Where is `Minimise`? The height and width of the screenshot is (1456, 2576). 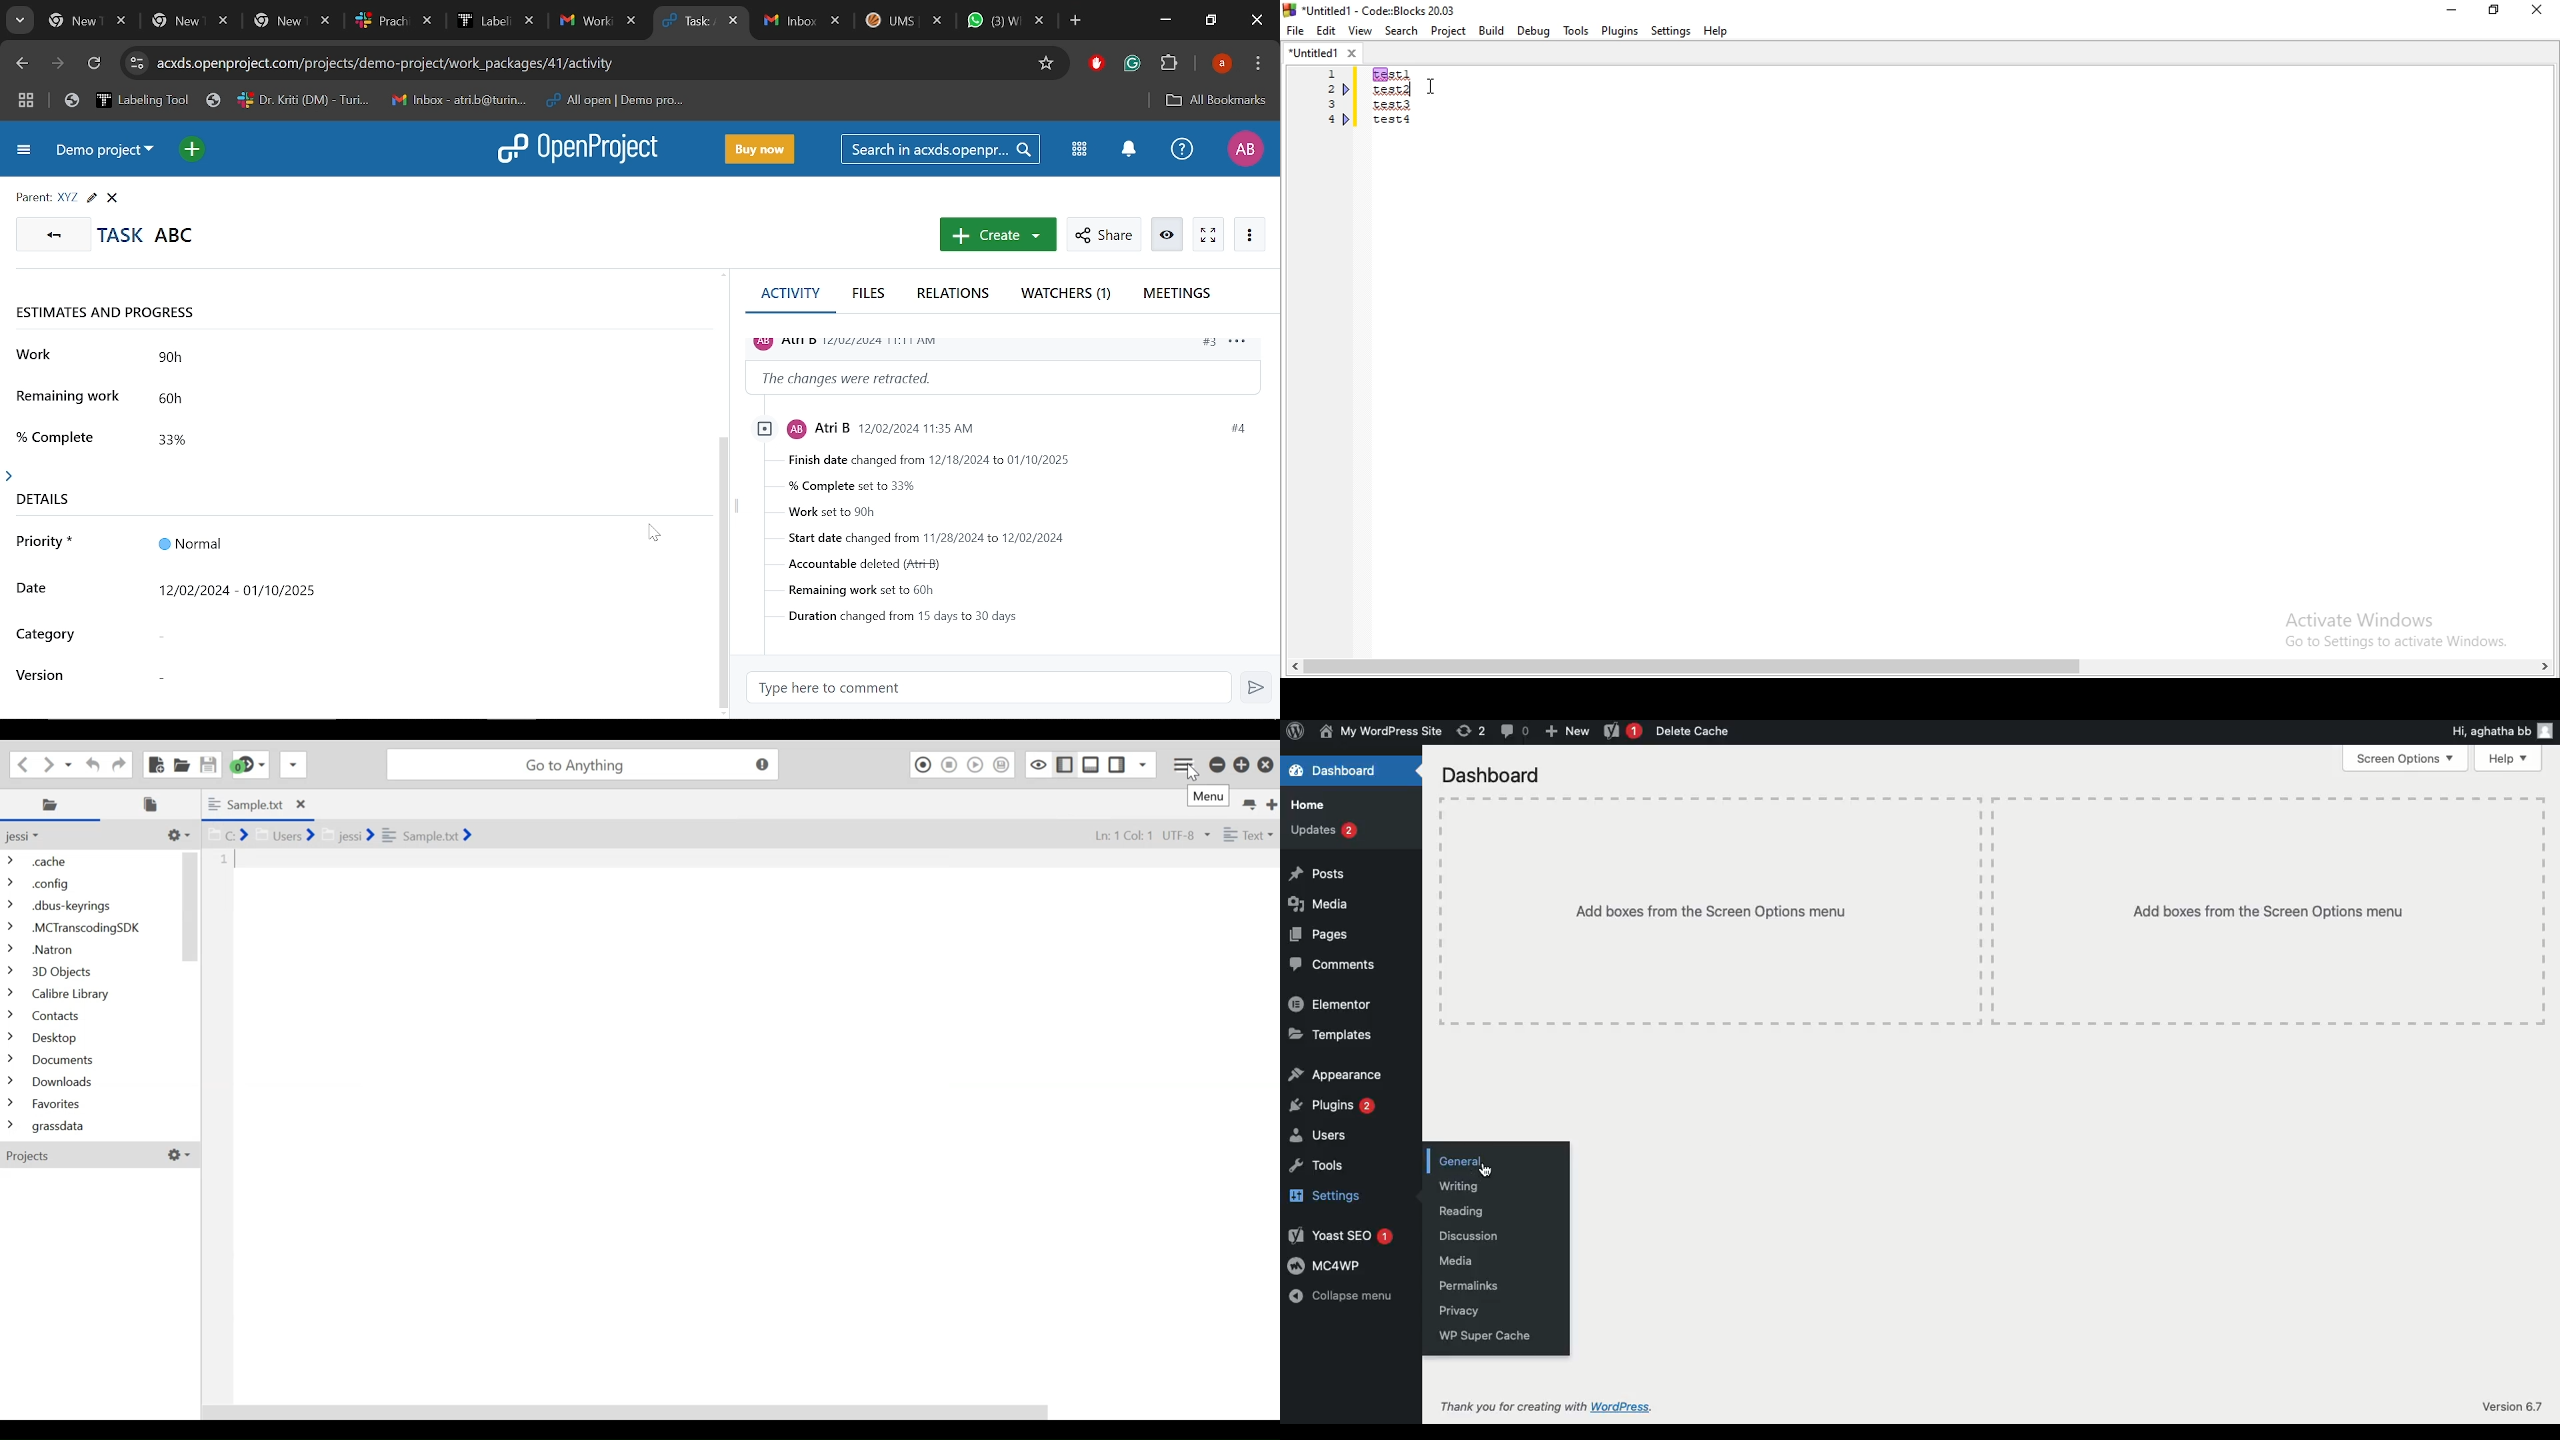 Minimise is located at coordinates (2449, 13).